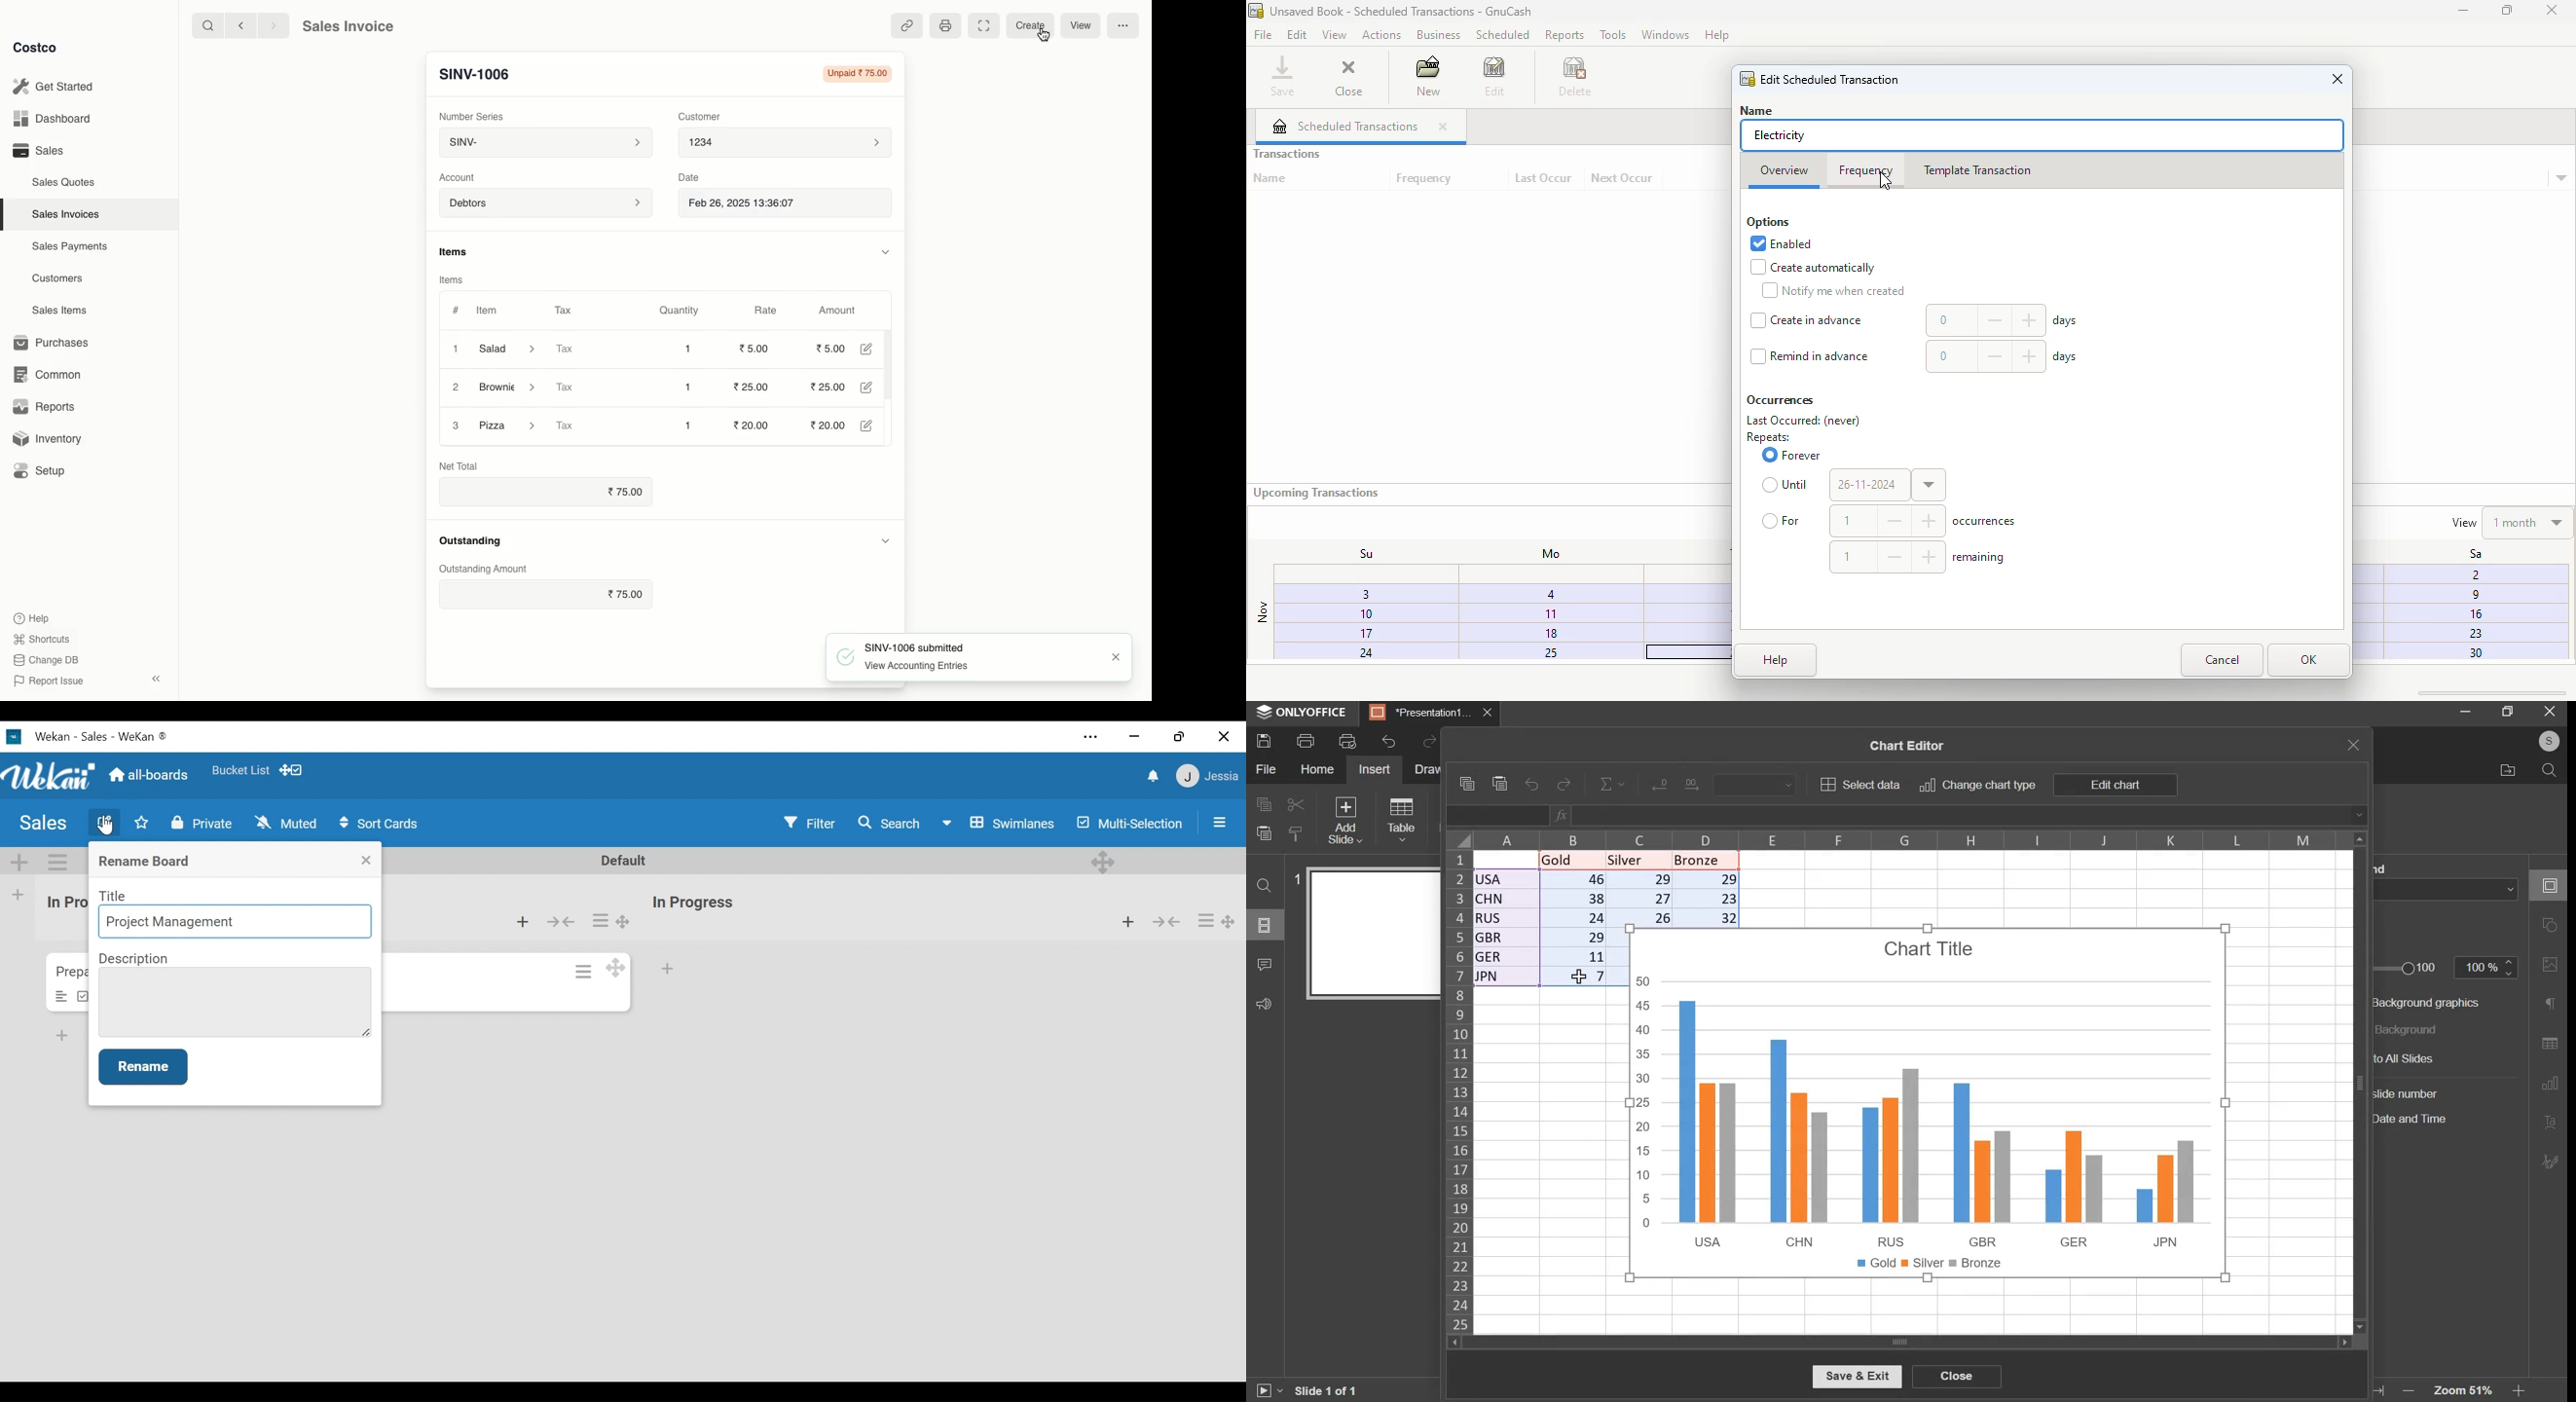  Describe the element at coordinates (834, 74) in the screenshot. I see `Unpaid 75.00` at that location.